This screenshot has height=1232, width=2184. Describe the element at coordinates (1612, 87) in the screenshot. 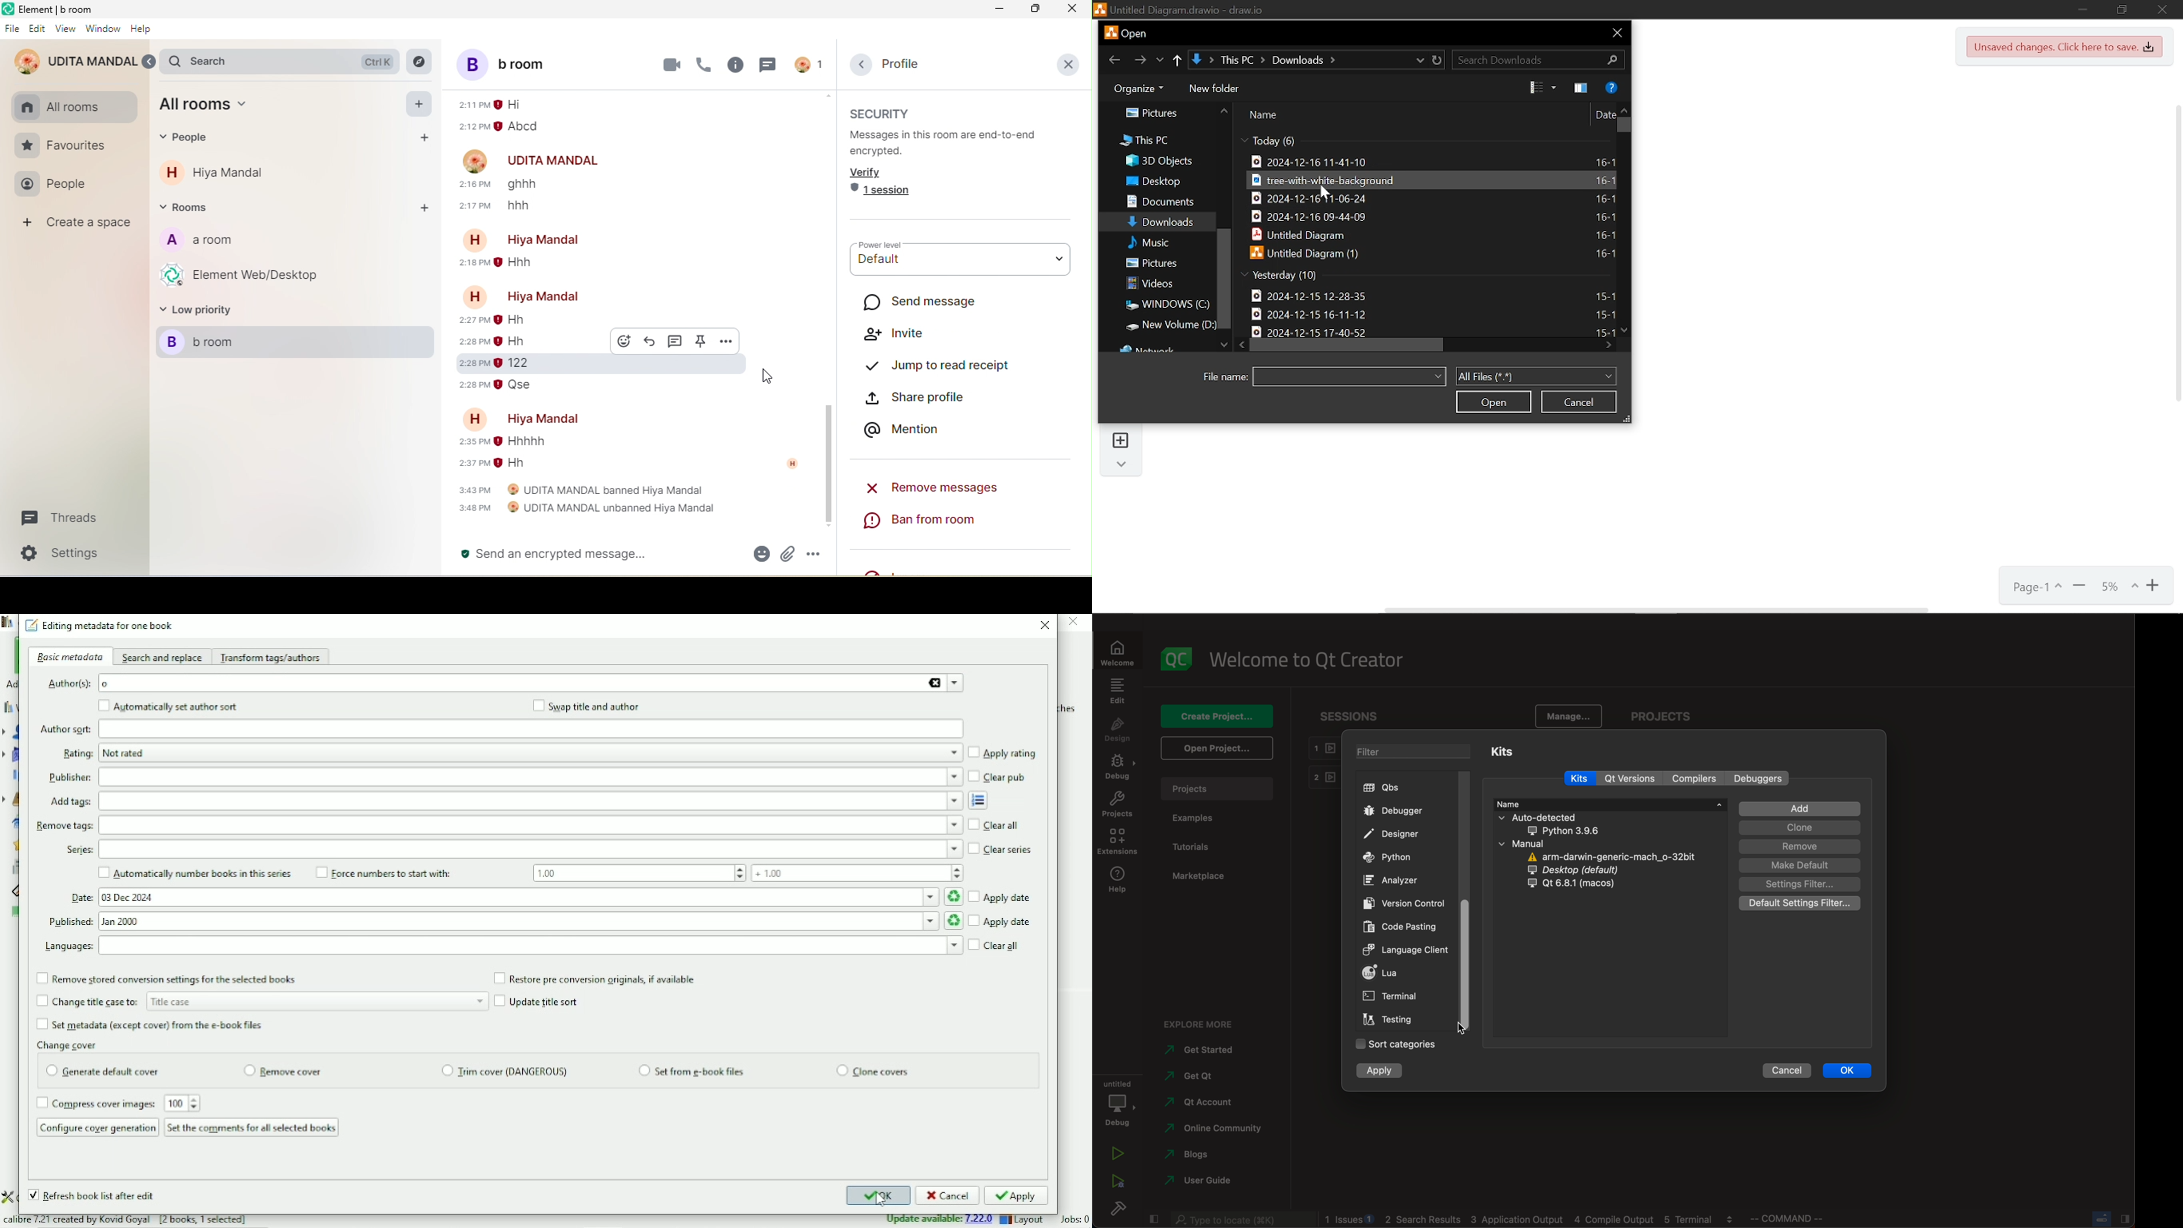

I see `Help` at that location.